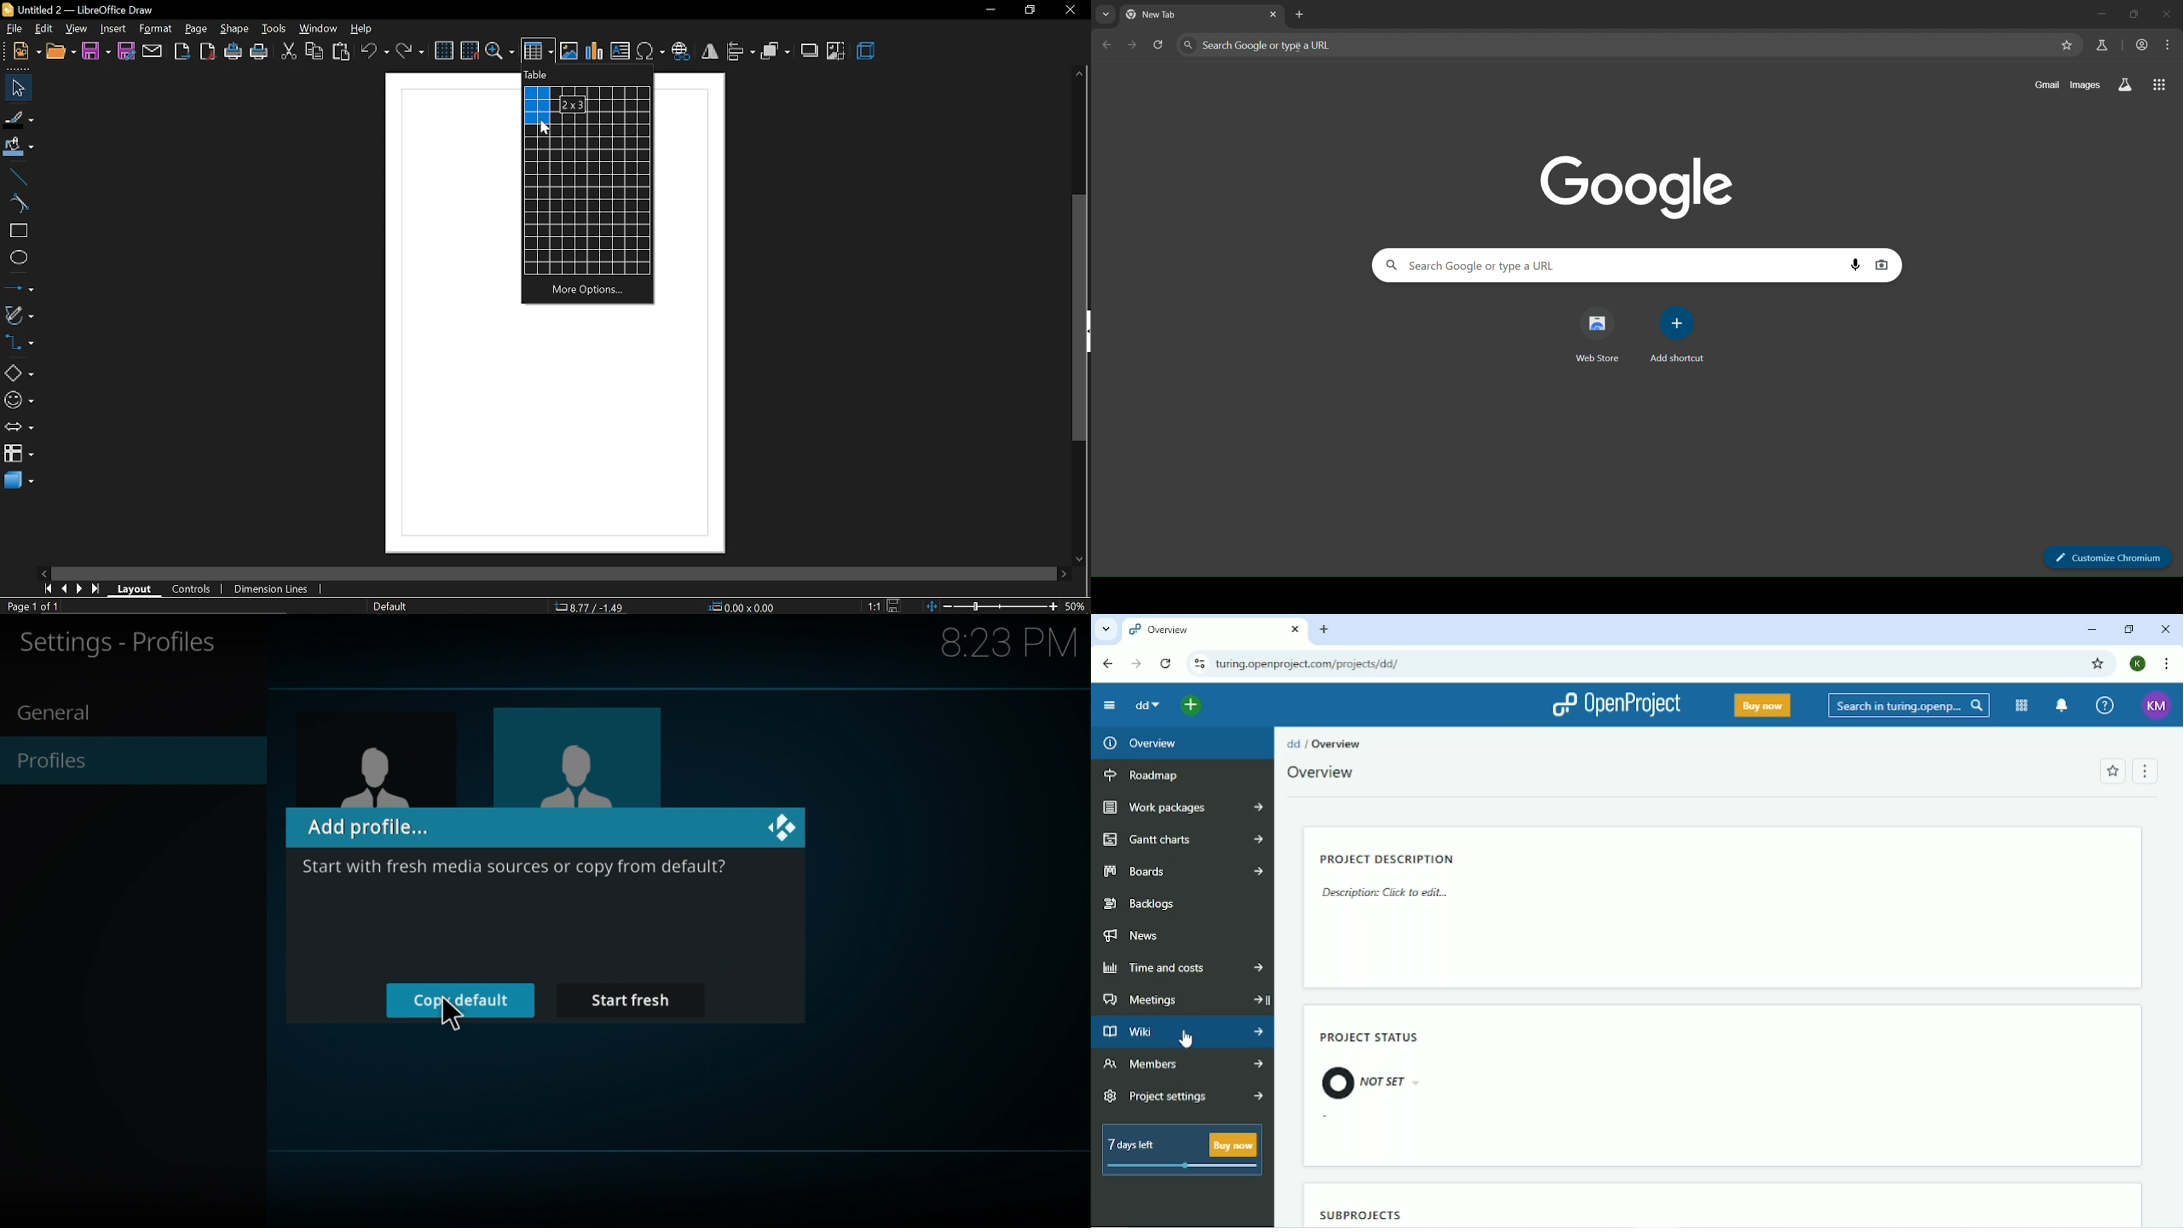 This screenshot has width=2184, height=1232. What do you see at coordinates (545, 127) in the screenshot?
I see `cursor` at bounding box center [545, 127].